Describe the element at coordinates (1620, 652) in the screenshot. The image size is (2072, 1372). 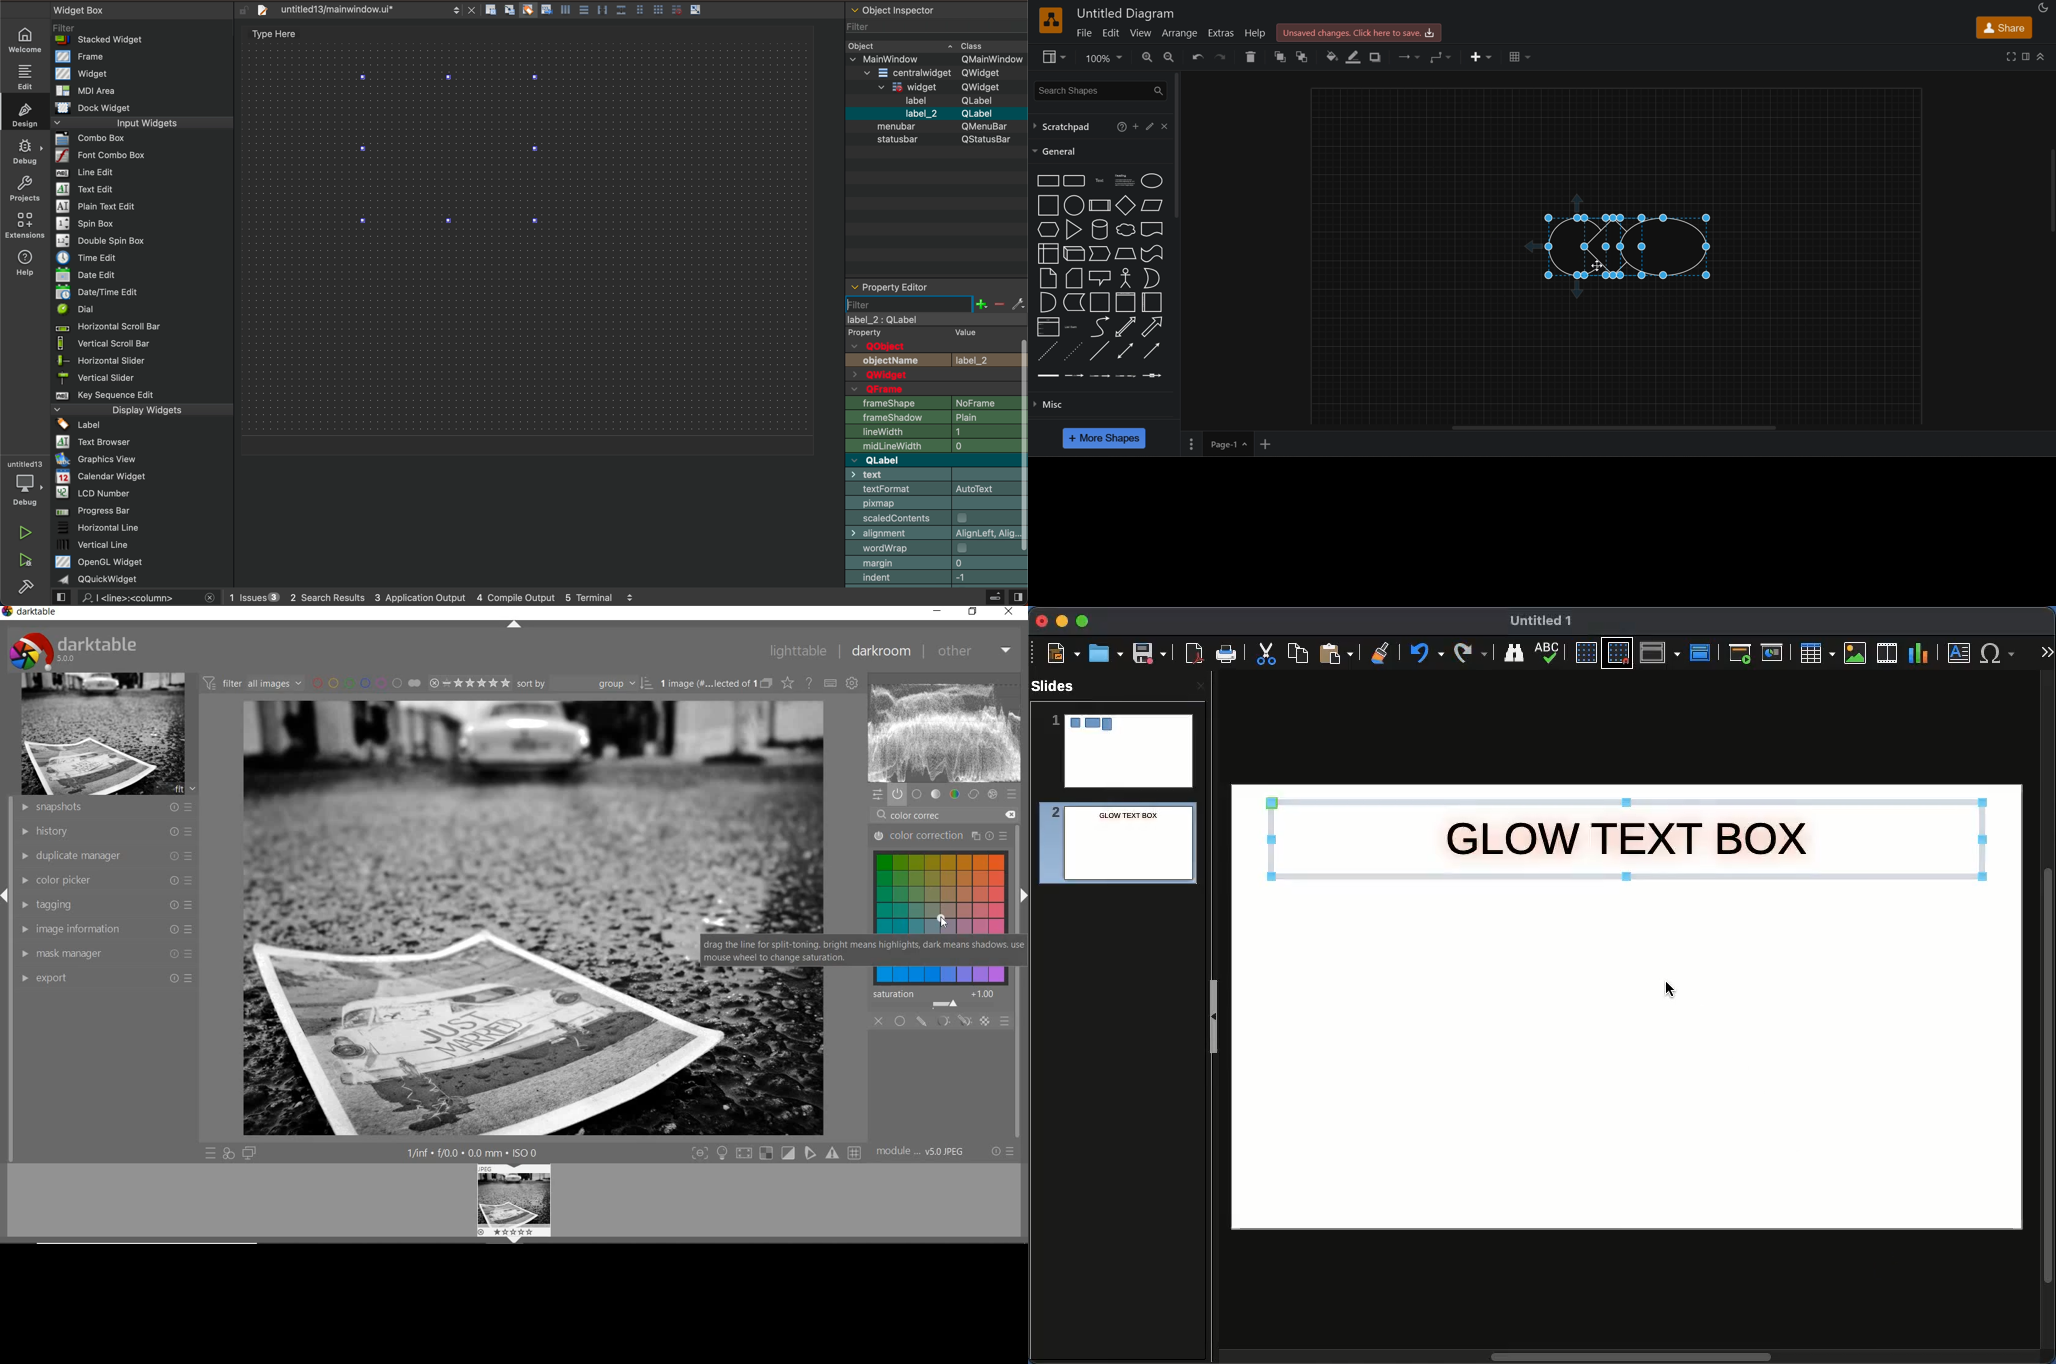
I see `Snap to grid` at that location.